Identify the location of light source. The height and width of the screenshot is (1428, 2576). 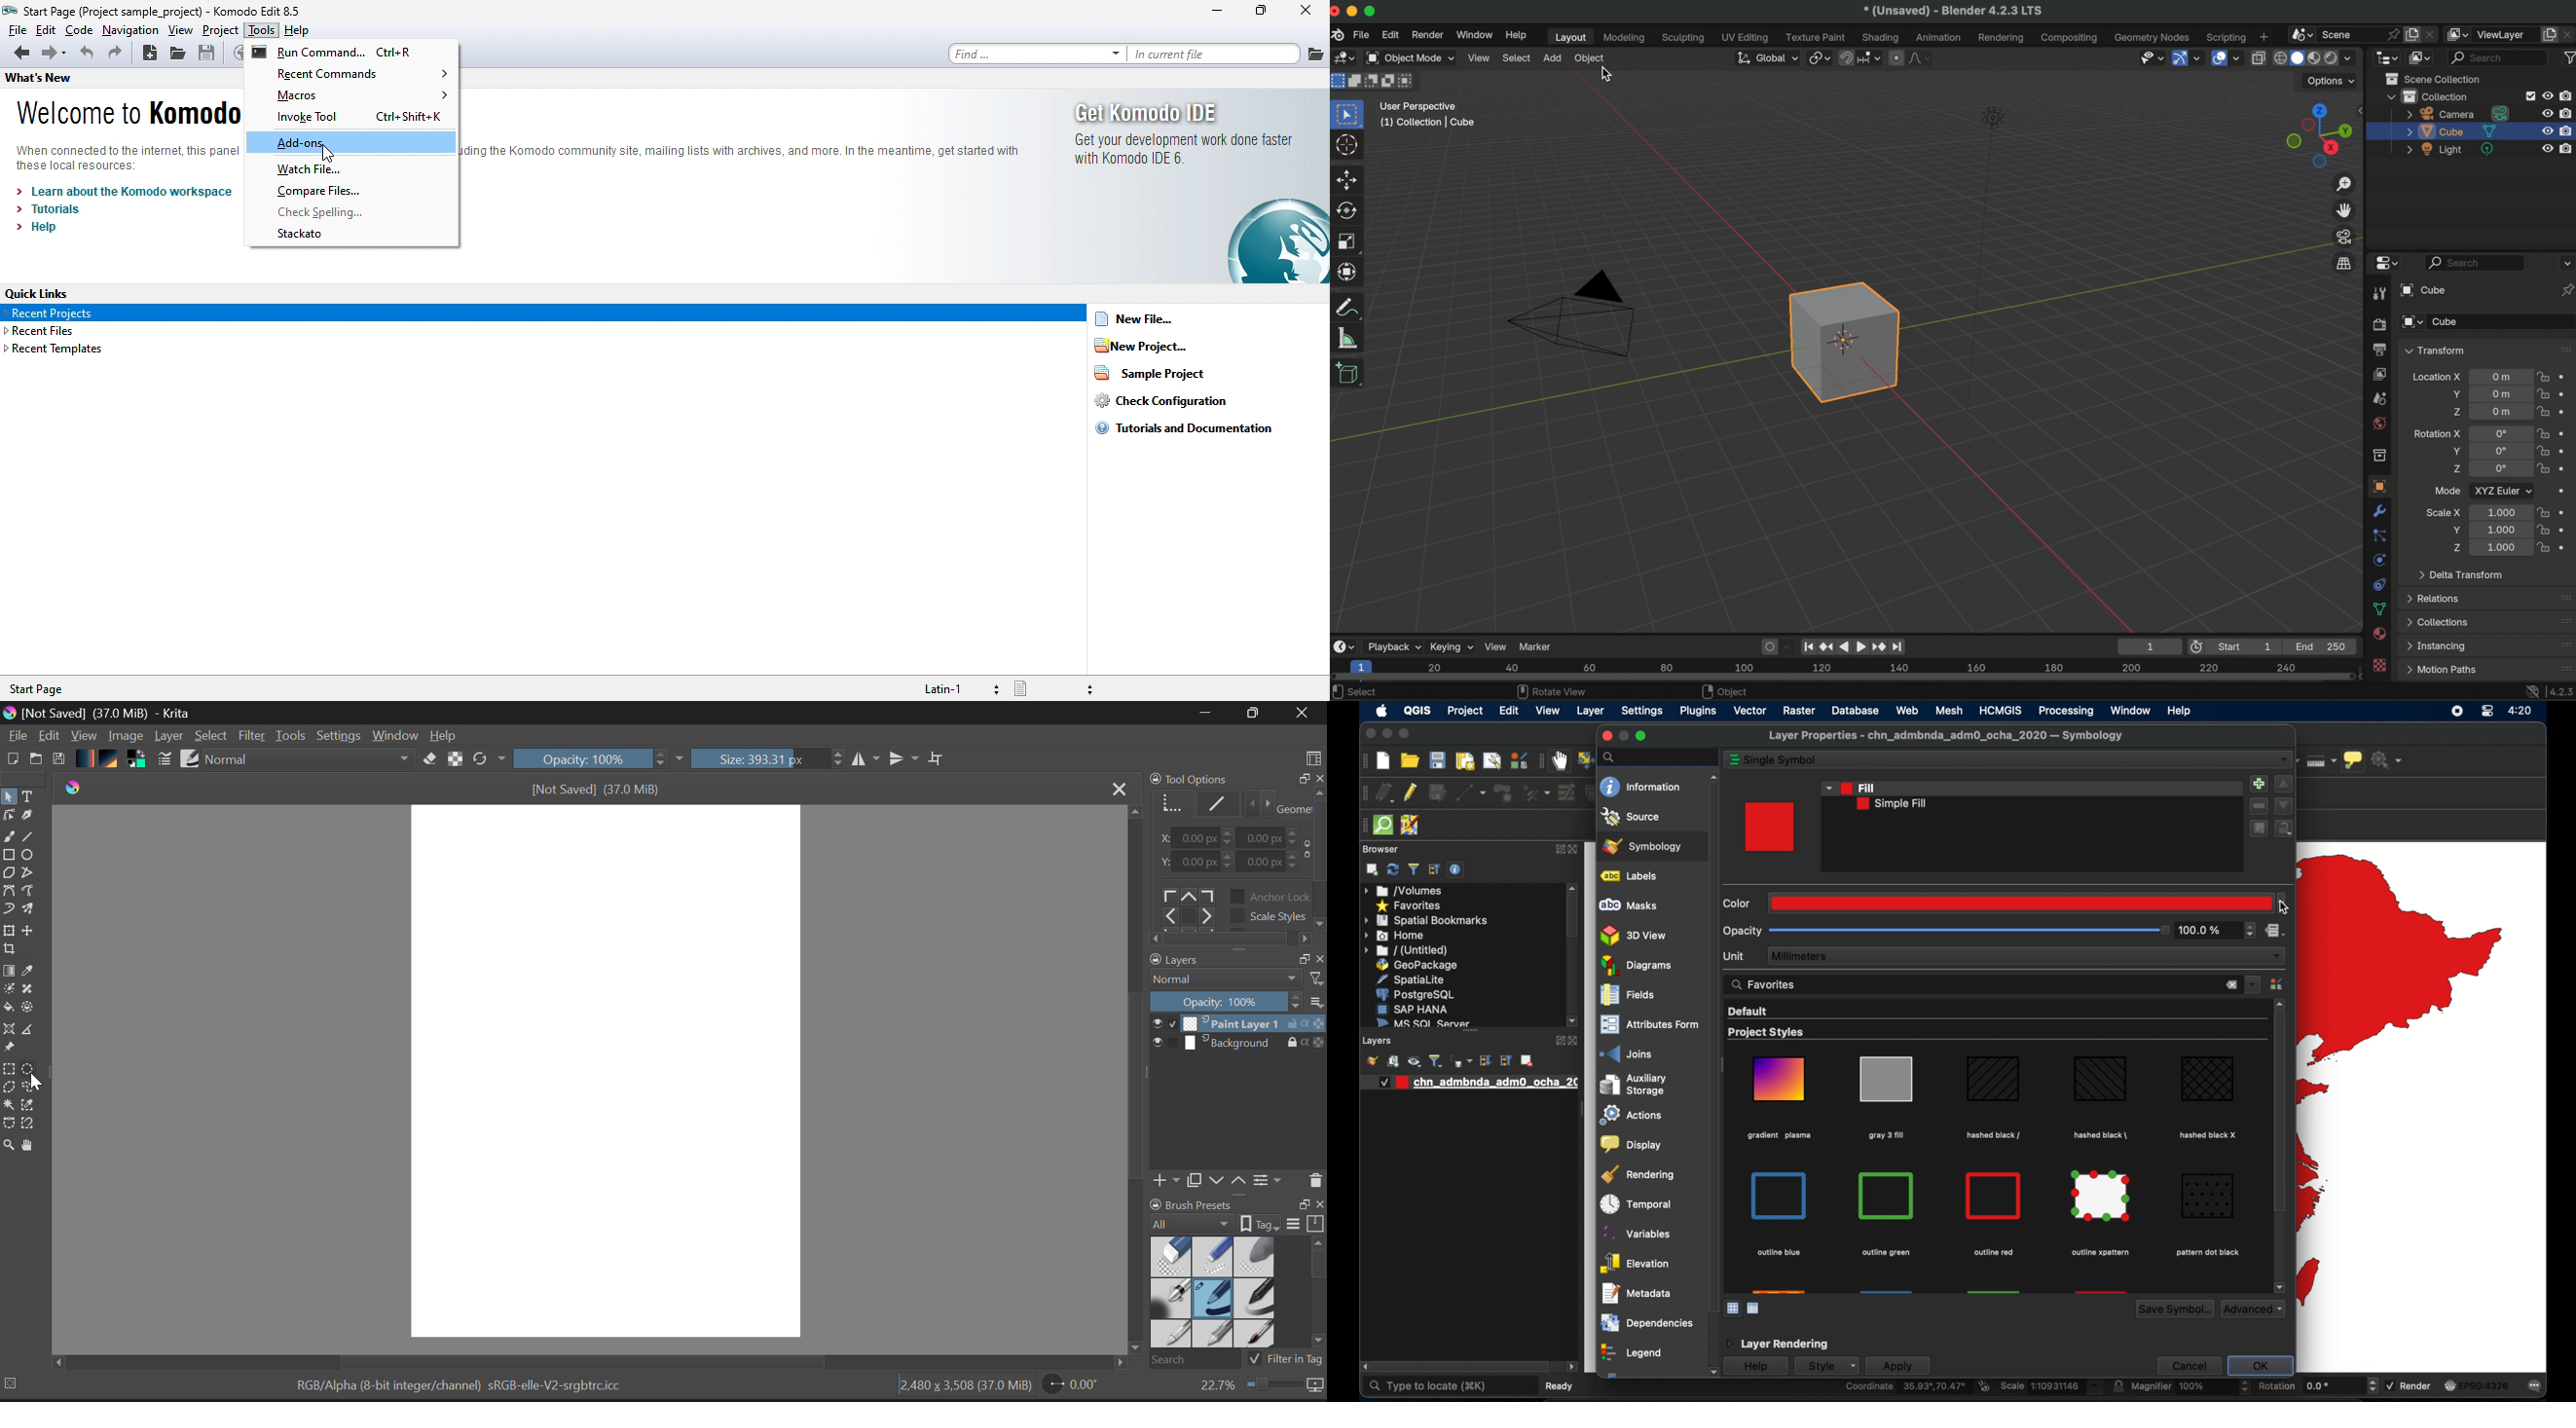
(1982, 256).